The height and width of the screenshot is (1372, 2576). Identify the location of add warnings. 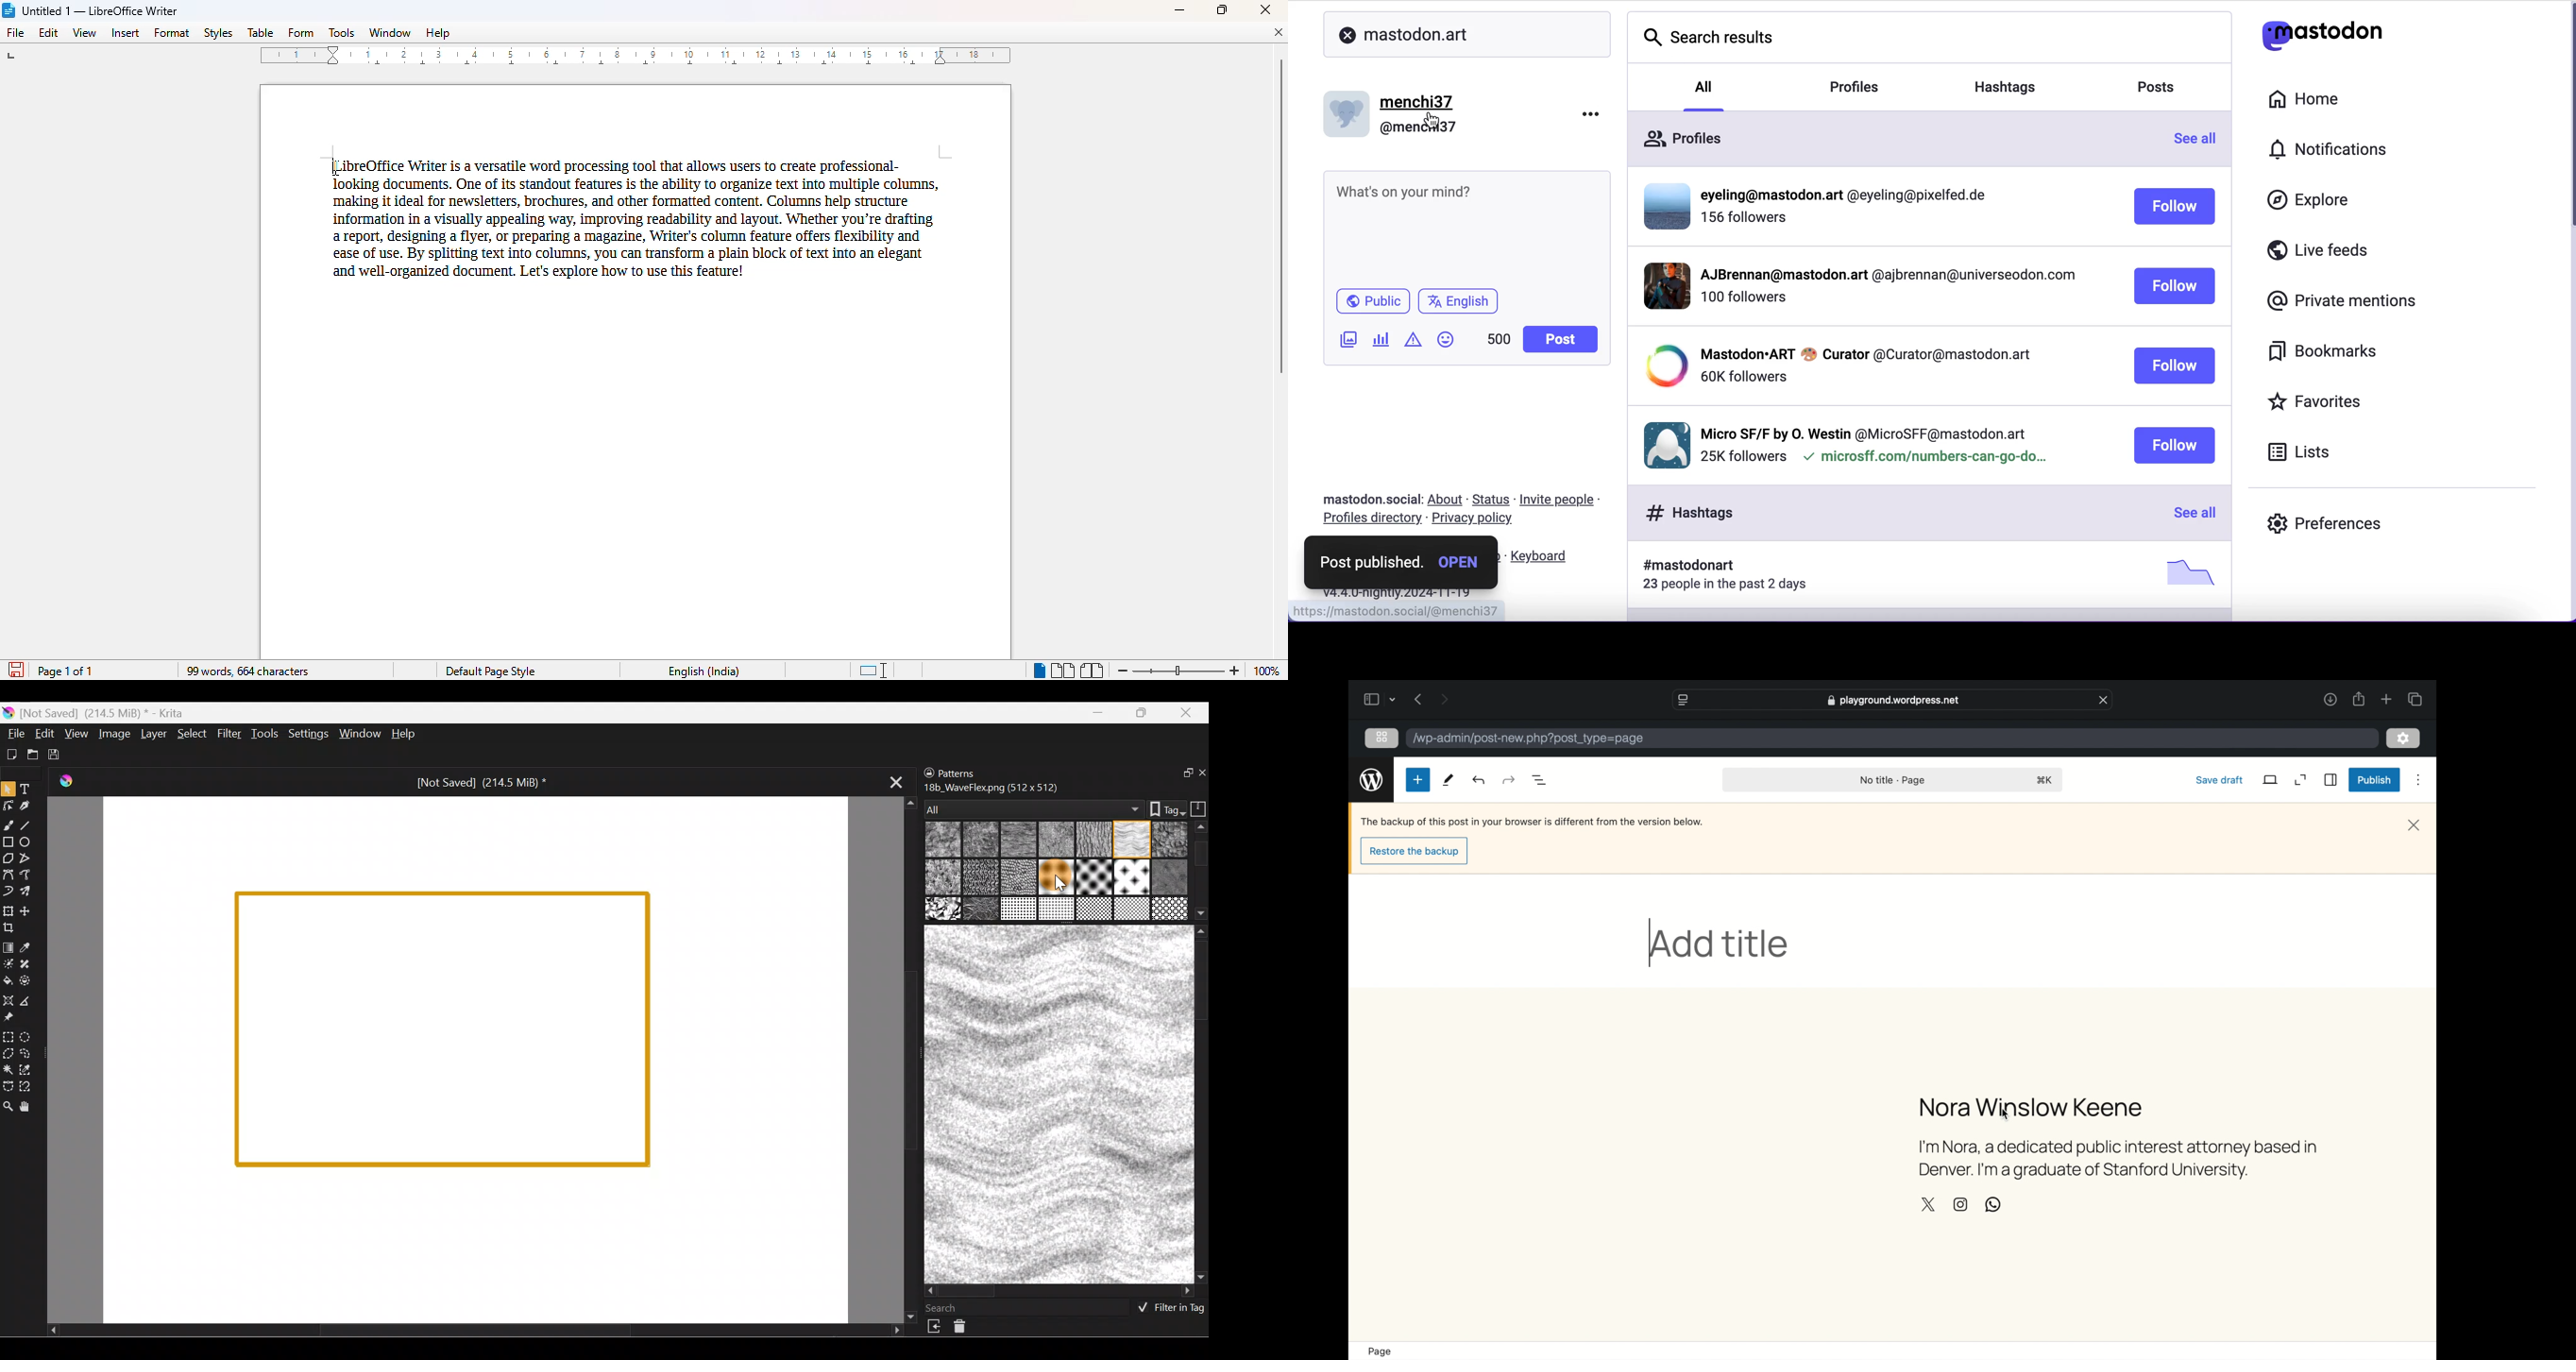
(1413, 343).